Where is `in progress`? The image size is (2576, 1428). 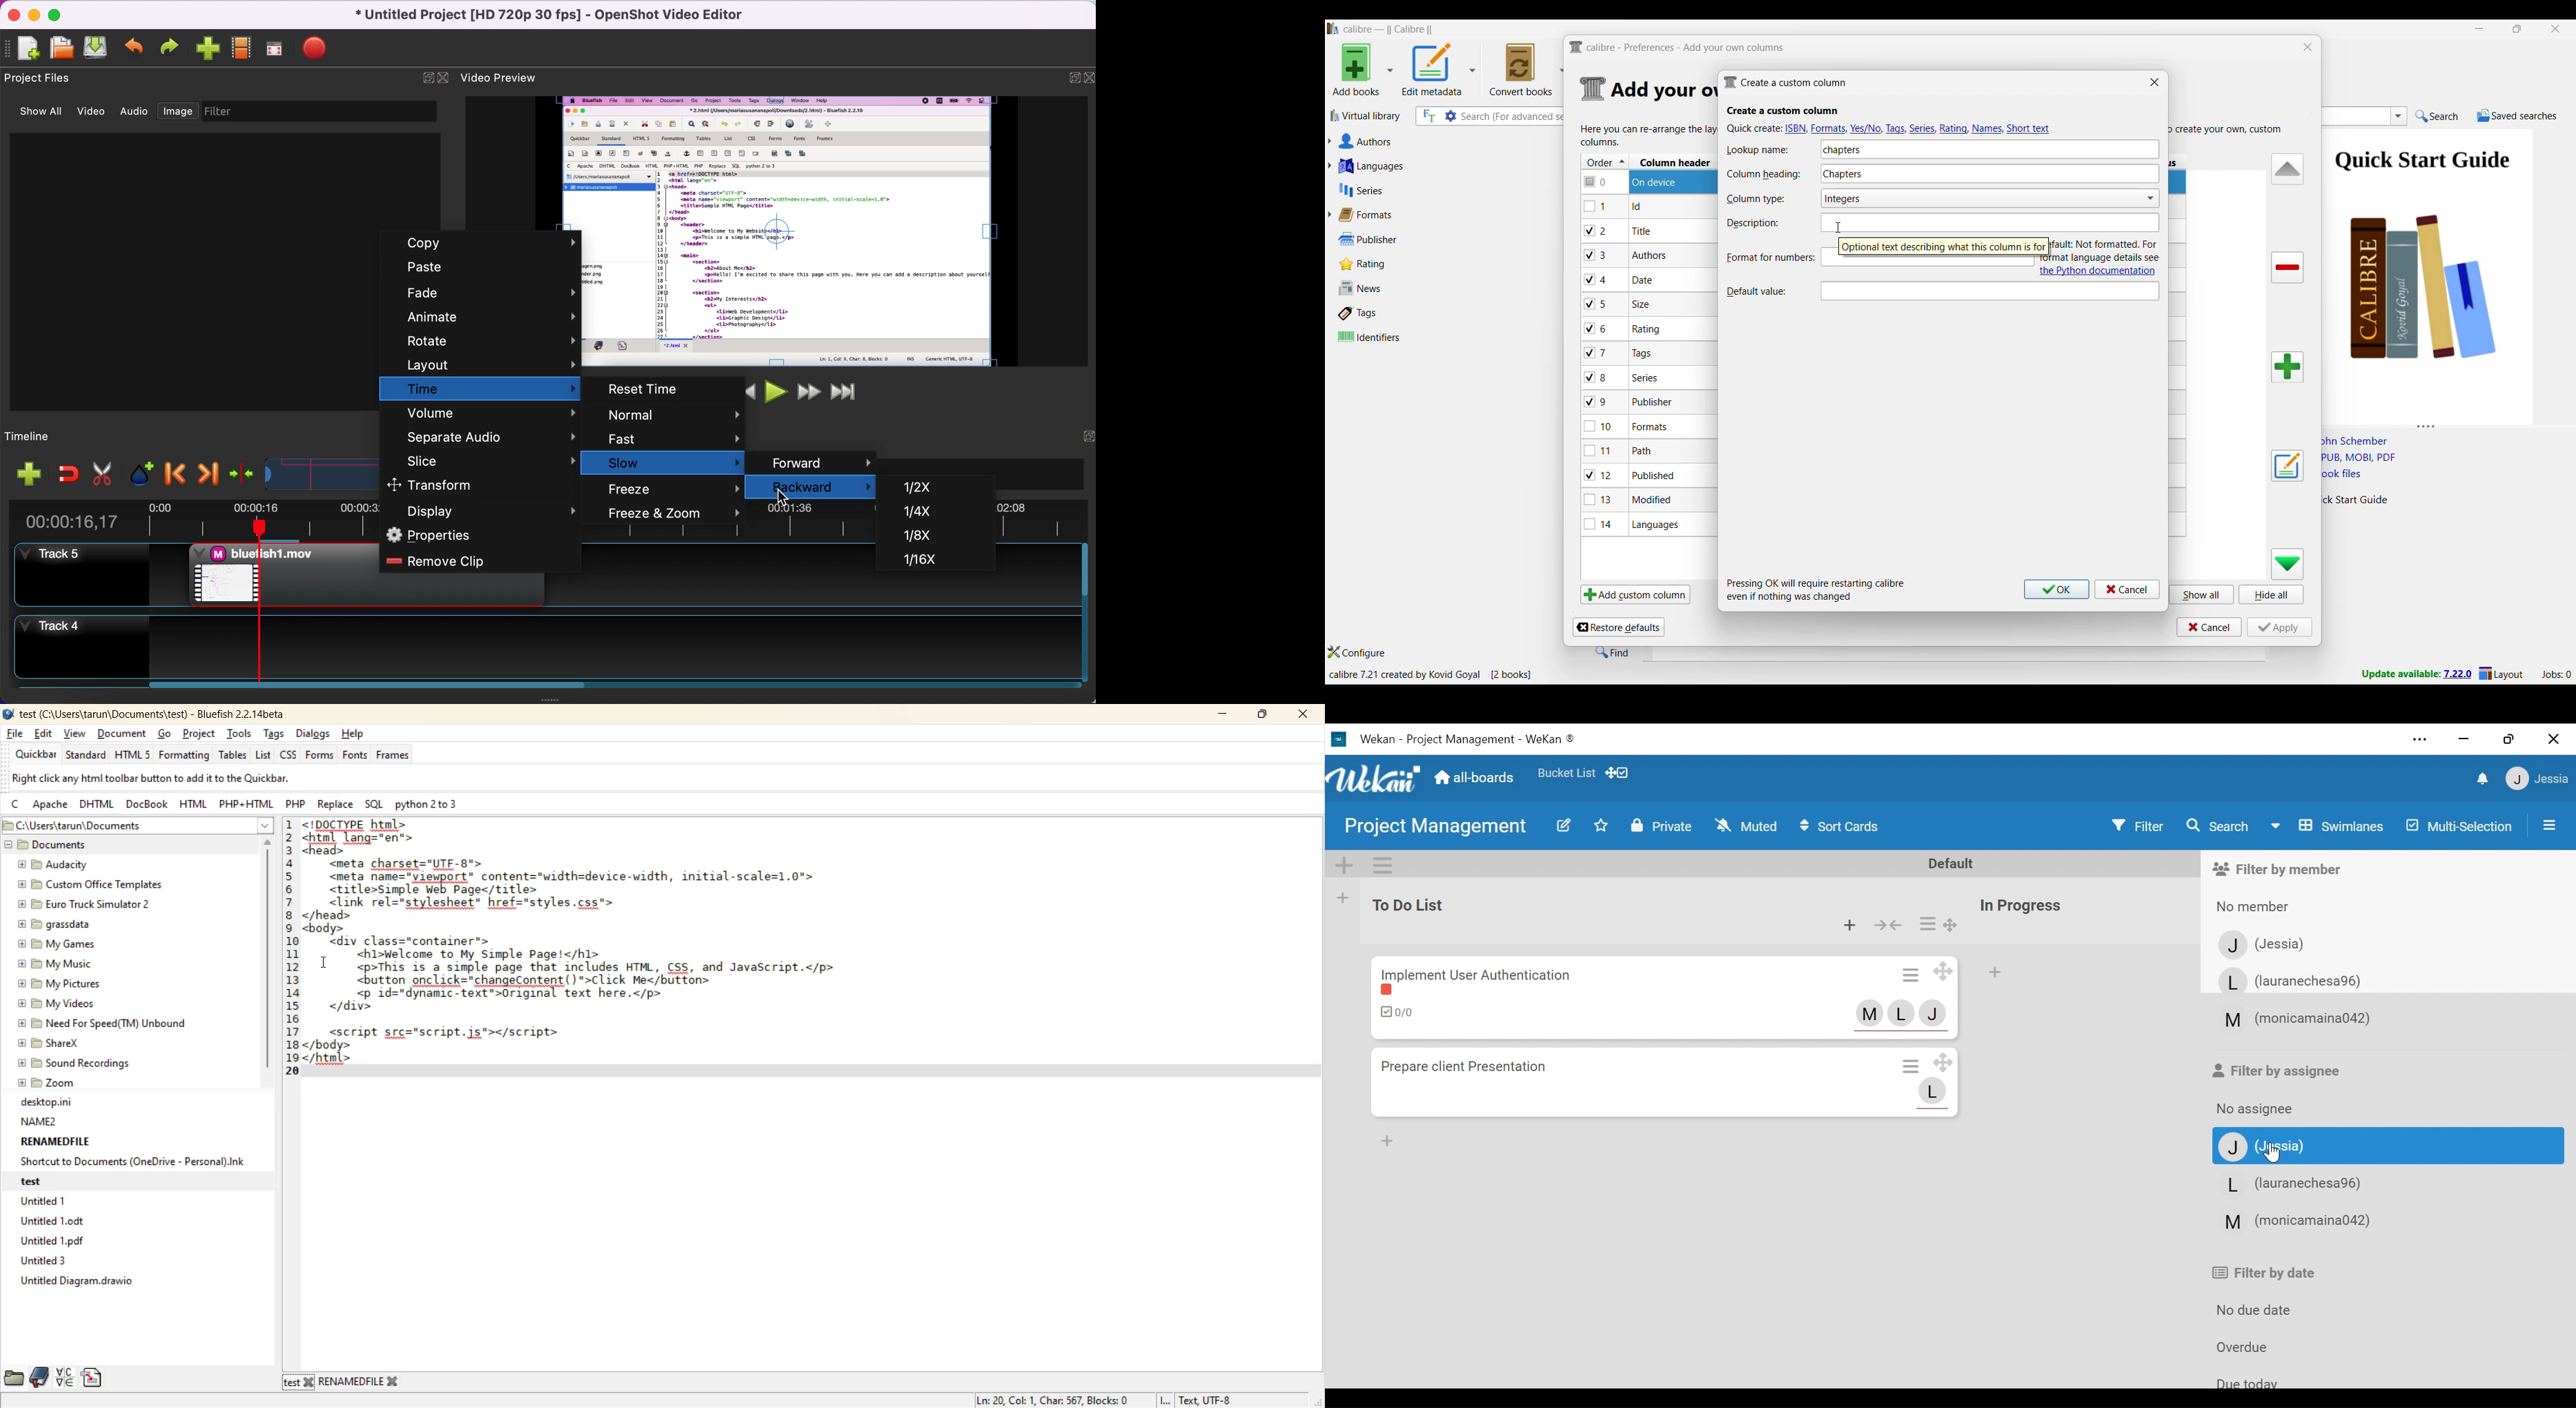 in progress is located at coordinates (2029, 903).